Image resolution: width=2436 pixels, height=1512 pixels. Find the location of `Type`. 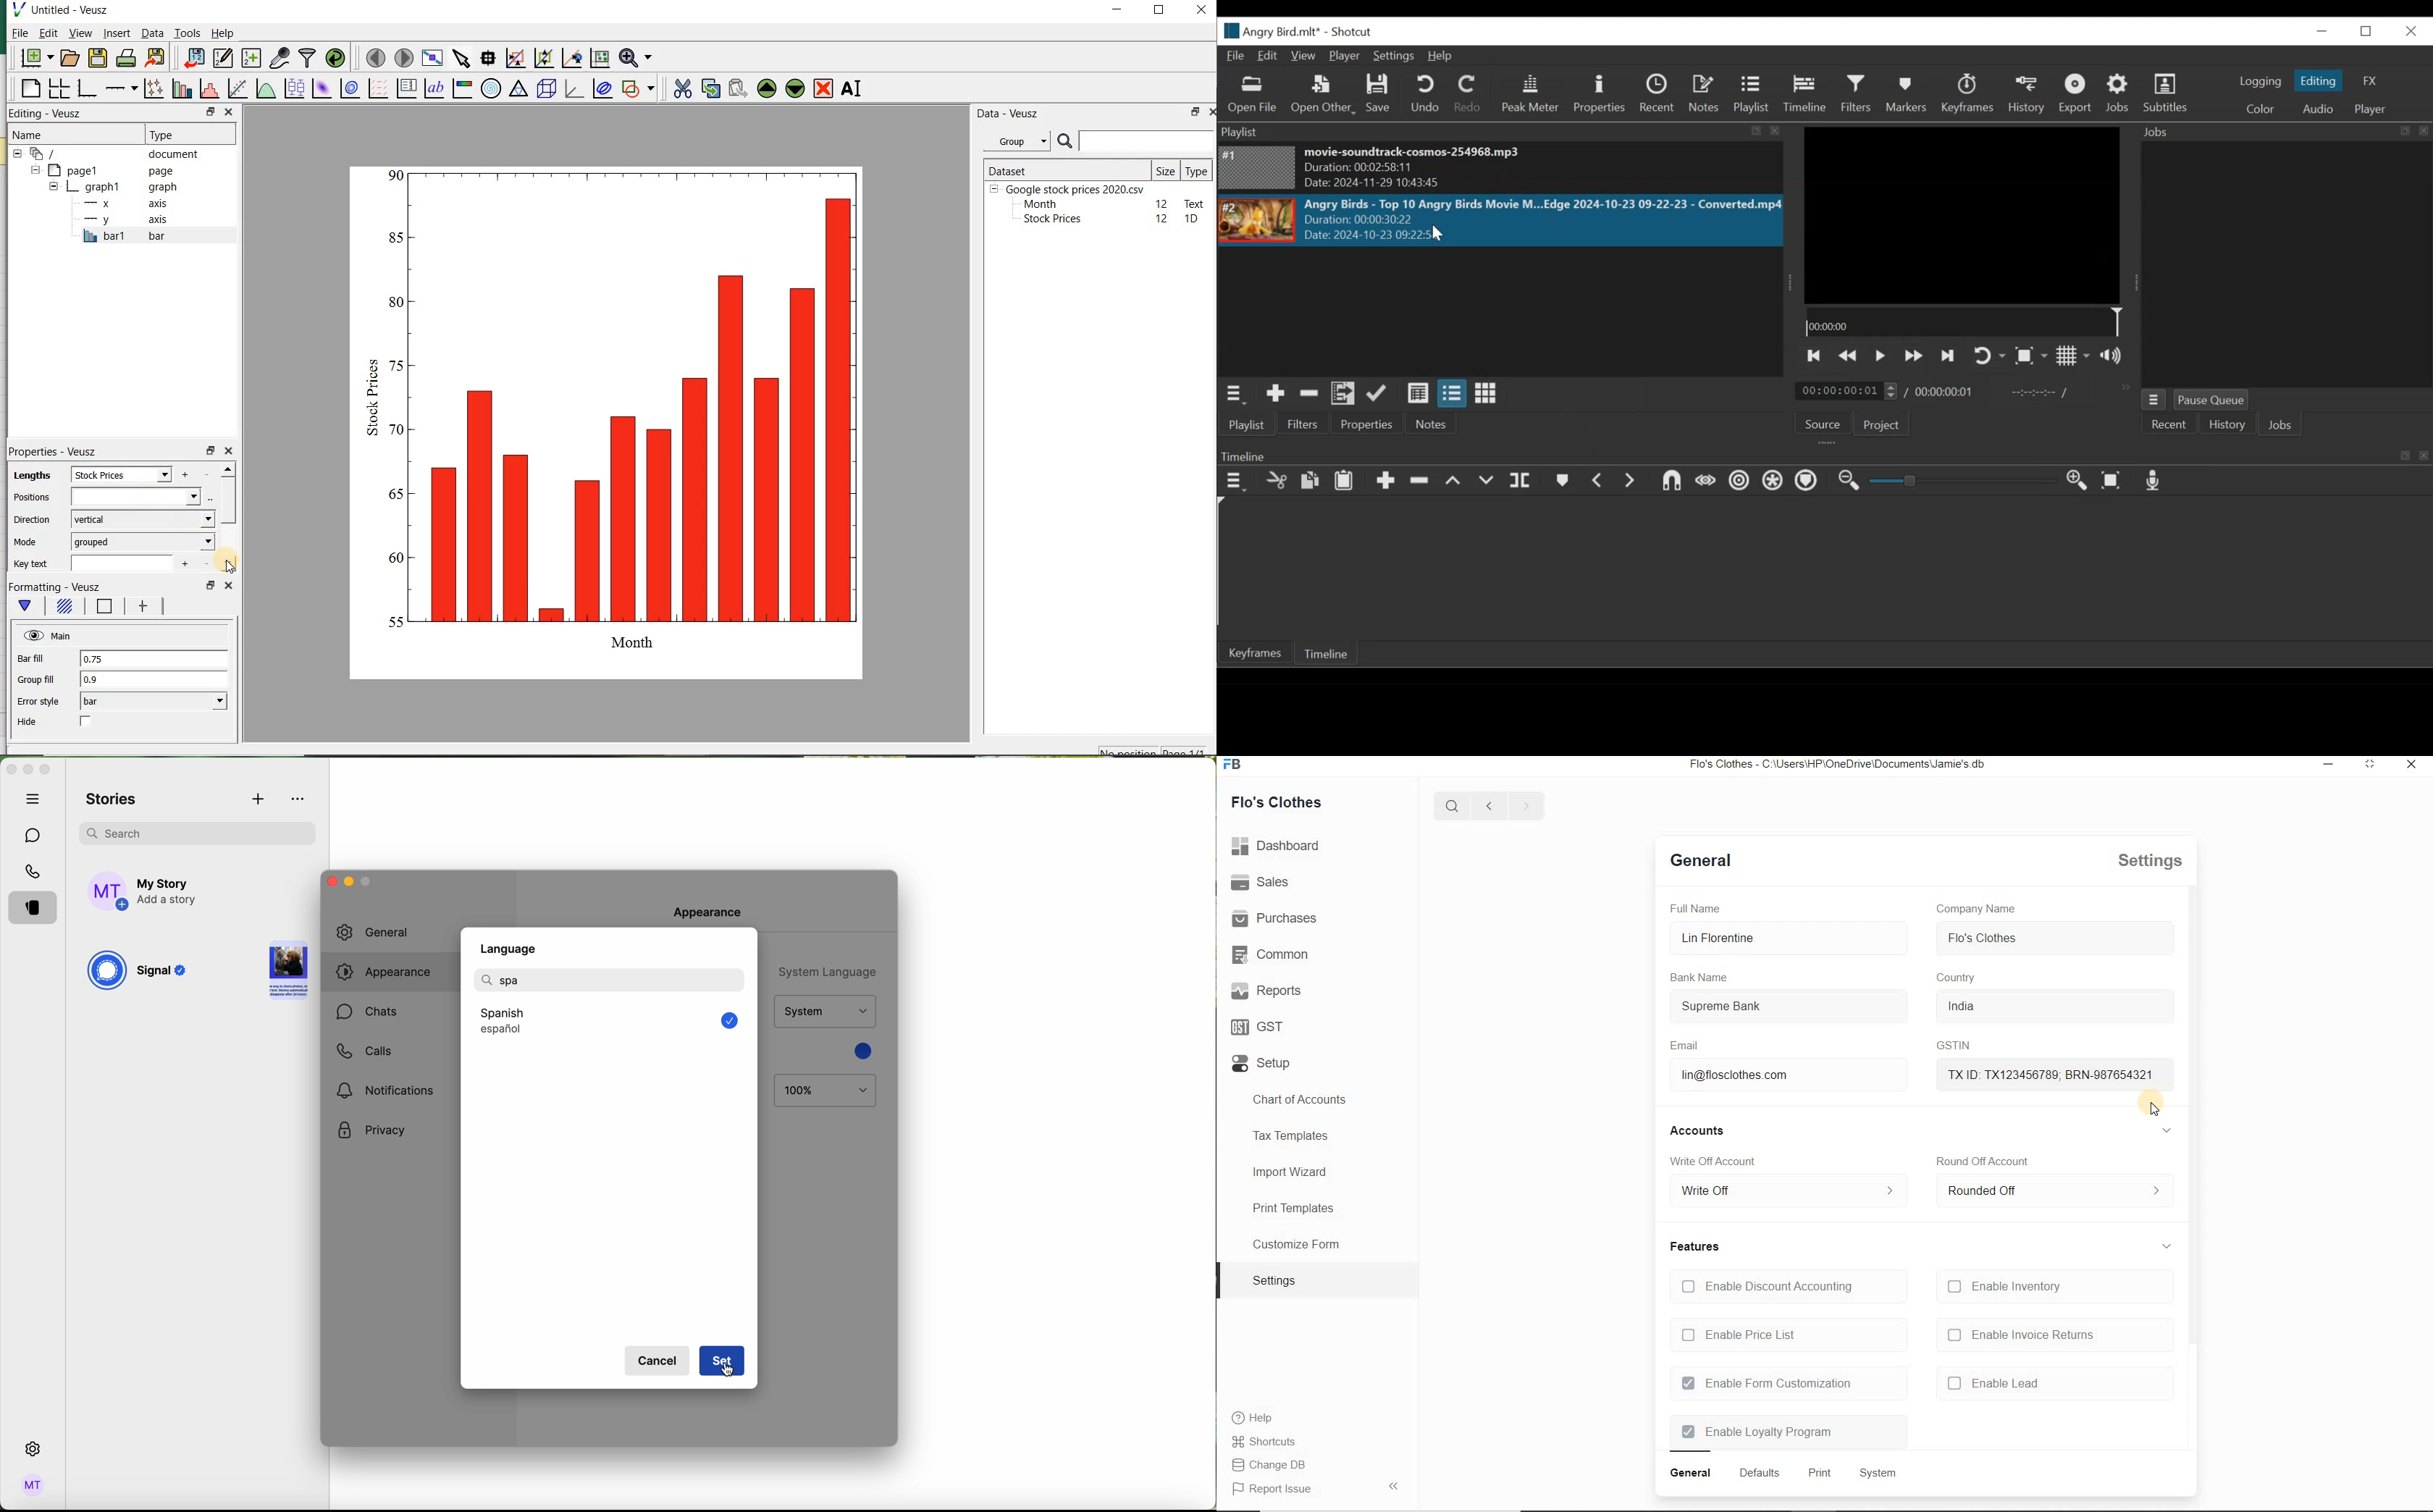

Type is located at coordinates (180, 133).